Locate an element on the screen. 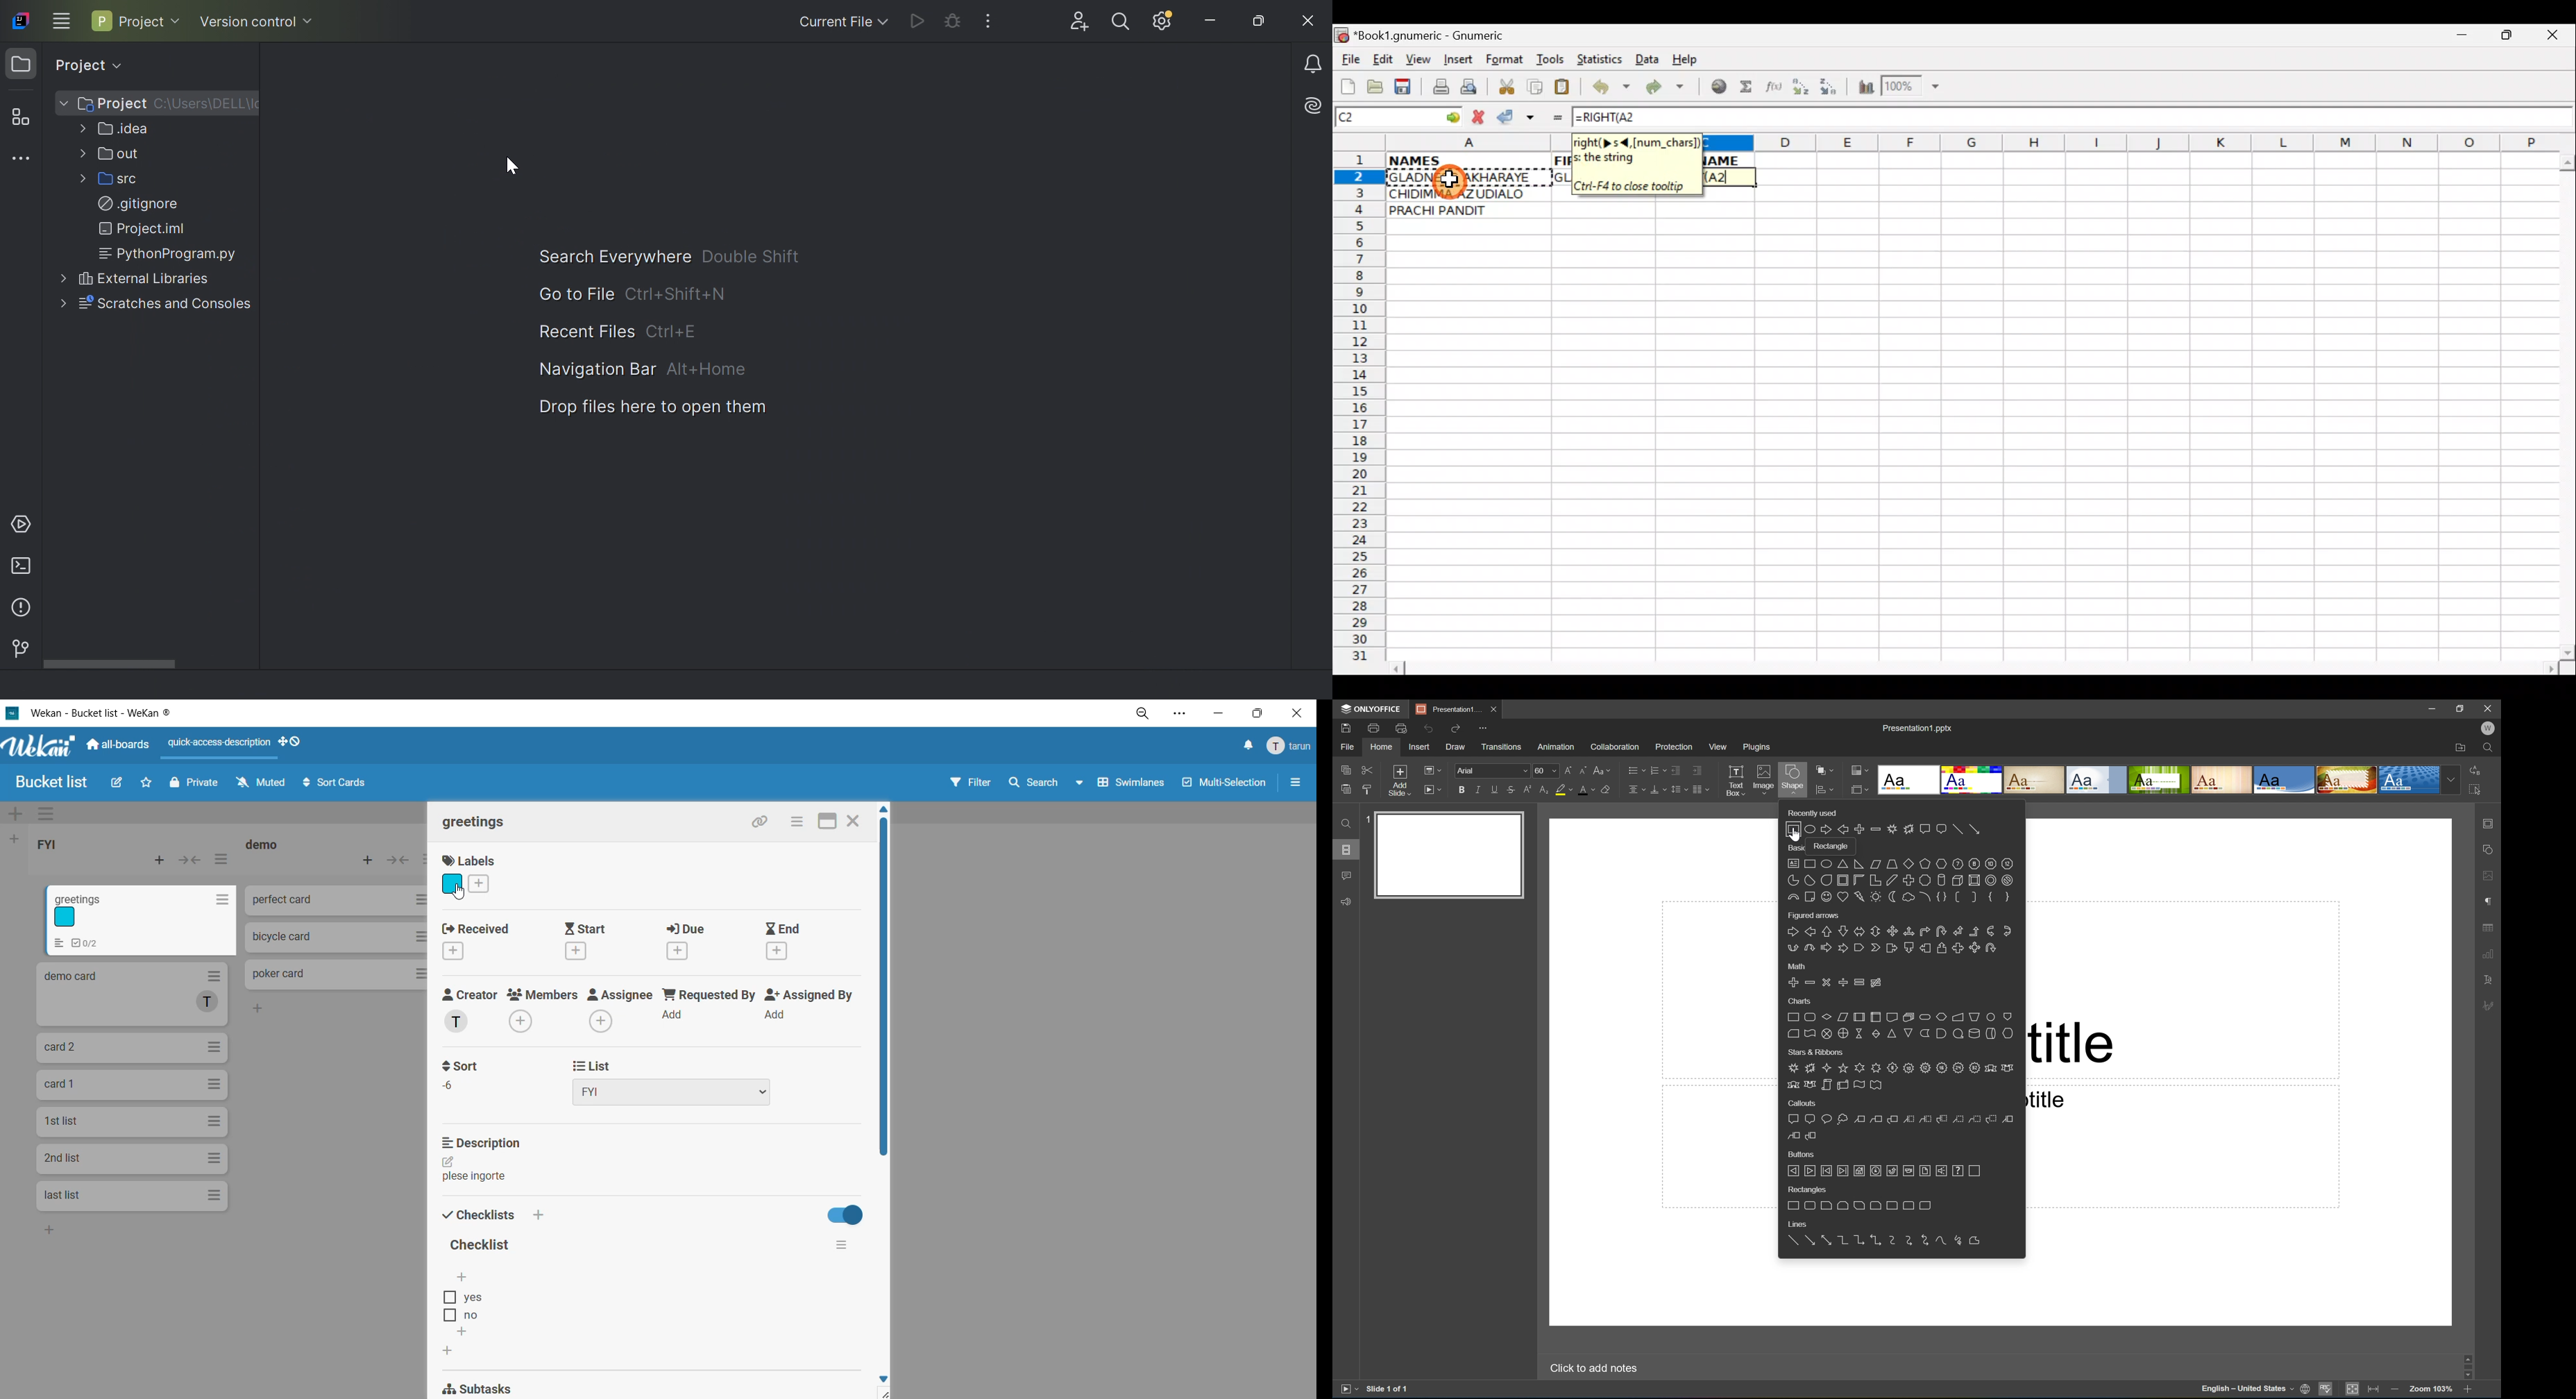 Image resolution: width=2576 pixels, height=1400 pixels. Restore down is located at coordinates (2458, 709).